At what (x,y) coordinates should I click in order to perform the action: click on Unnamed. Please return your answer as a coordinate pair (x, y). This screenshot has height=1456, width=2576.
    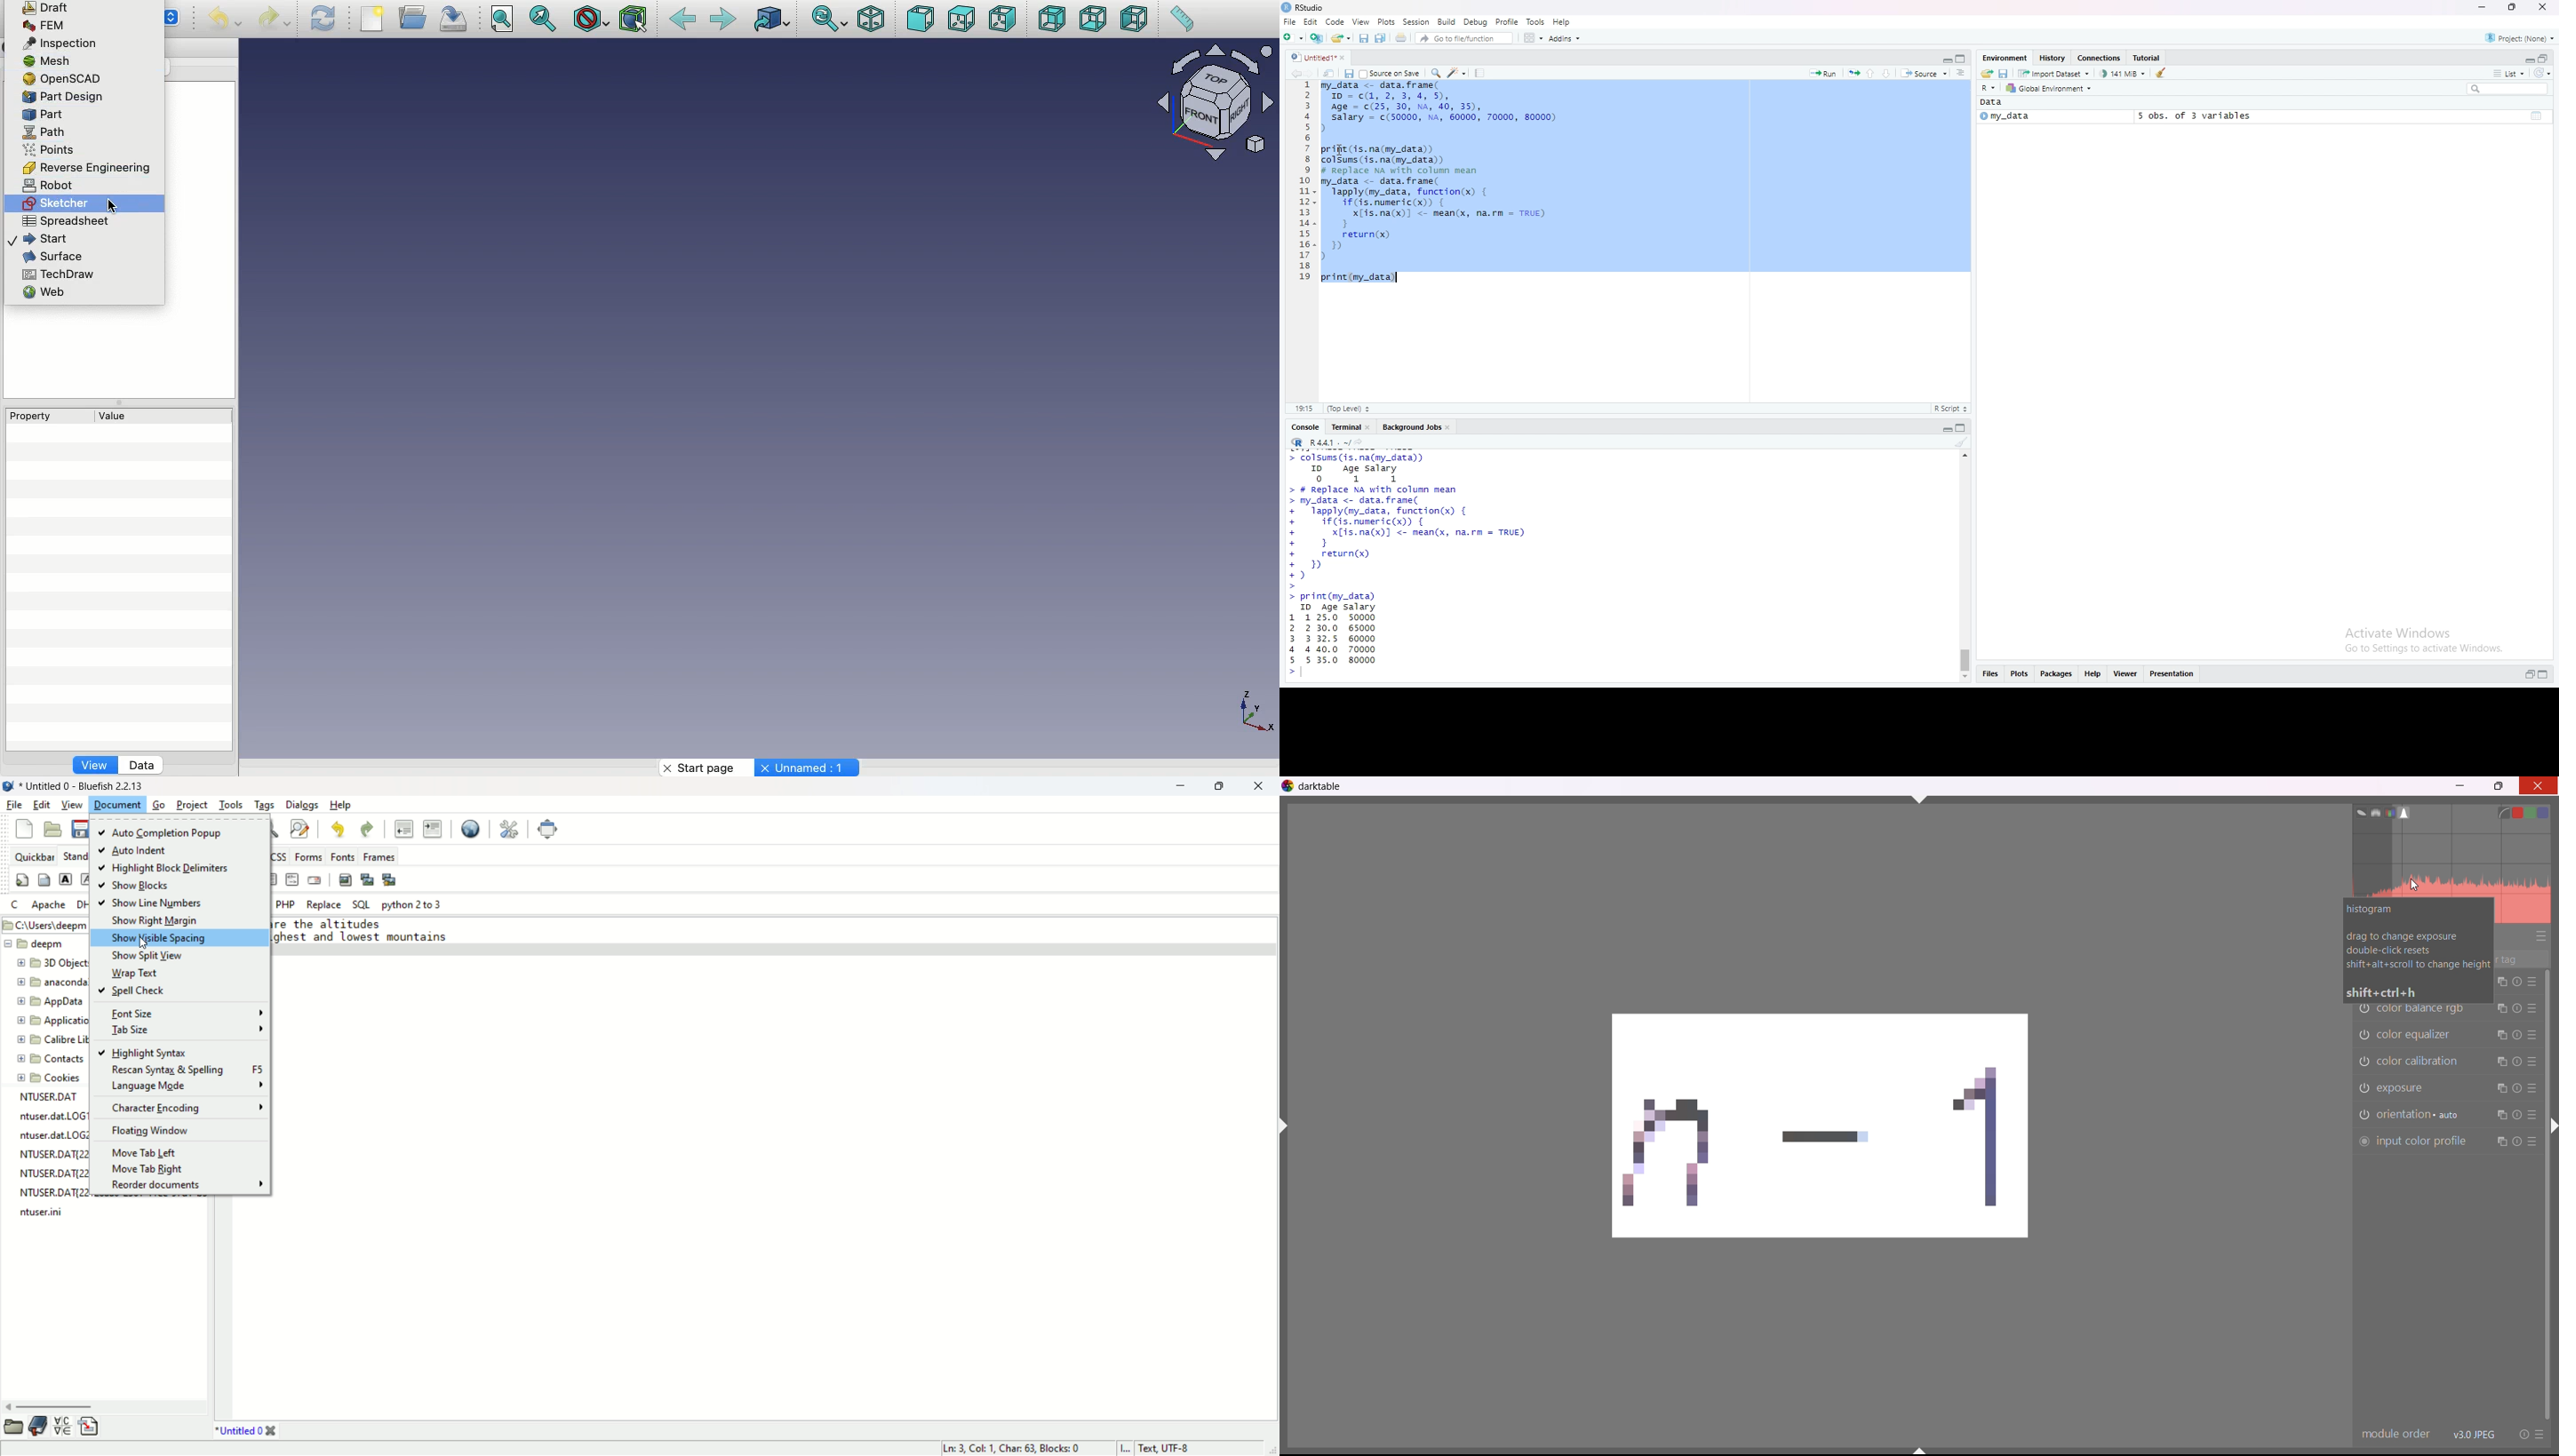
    Looking at the image, I should click on (809, 768).